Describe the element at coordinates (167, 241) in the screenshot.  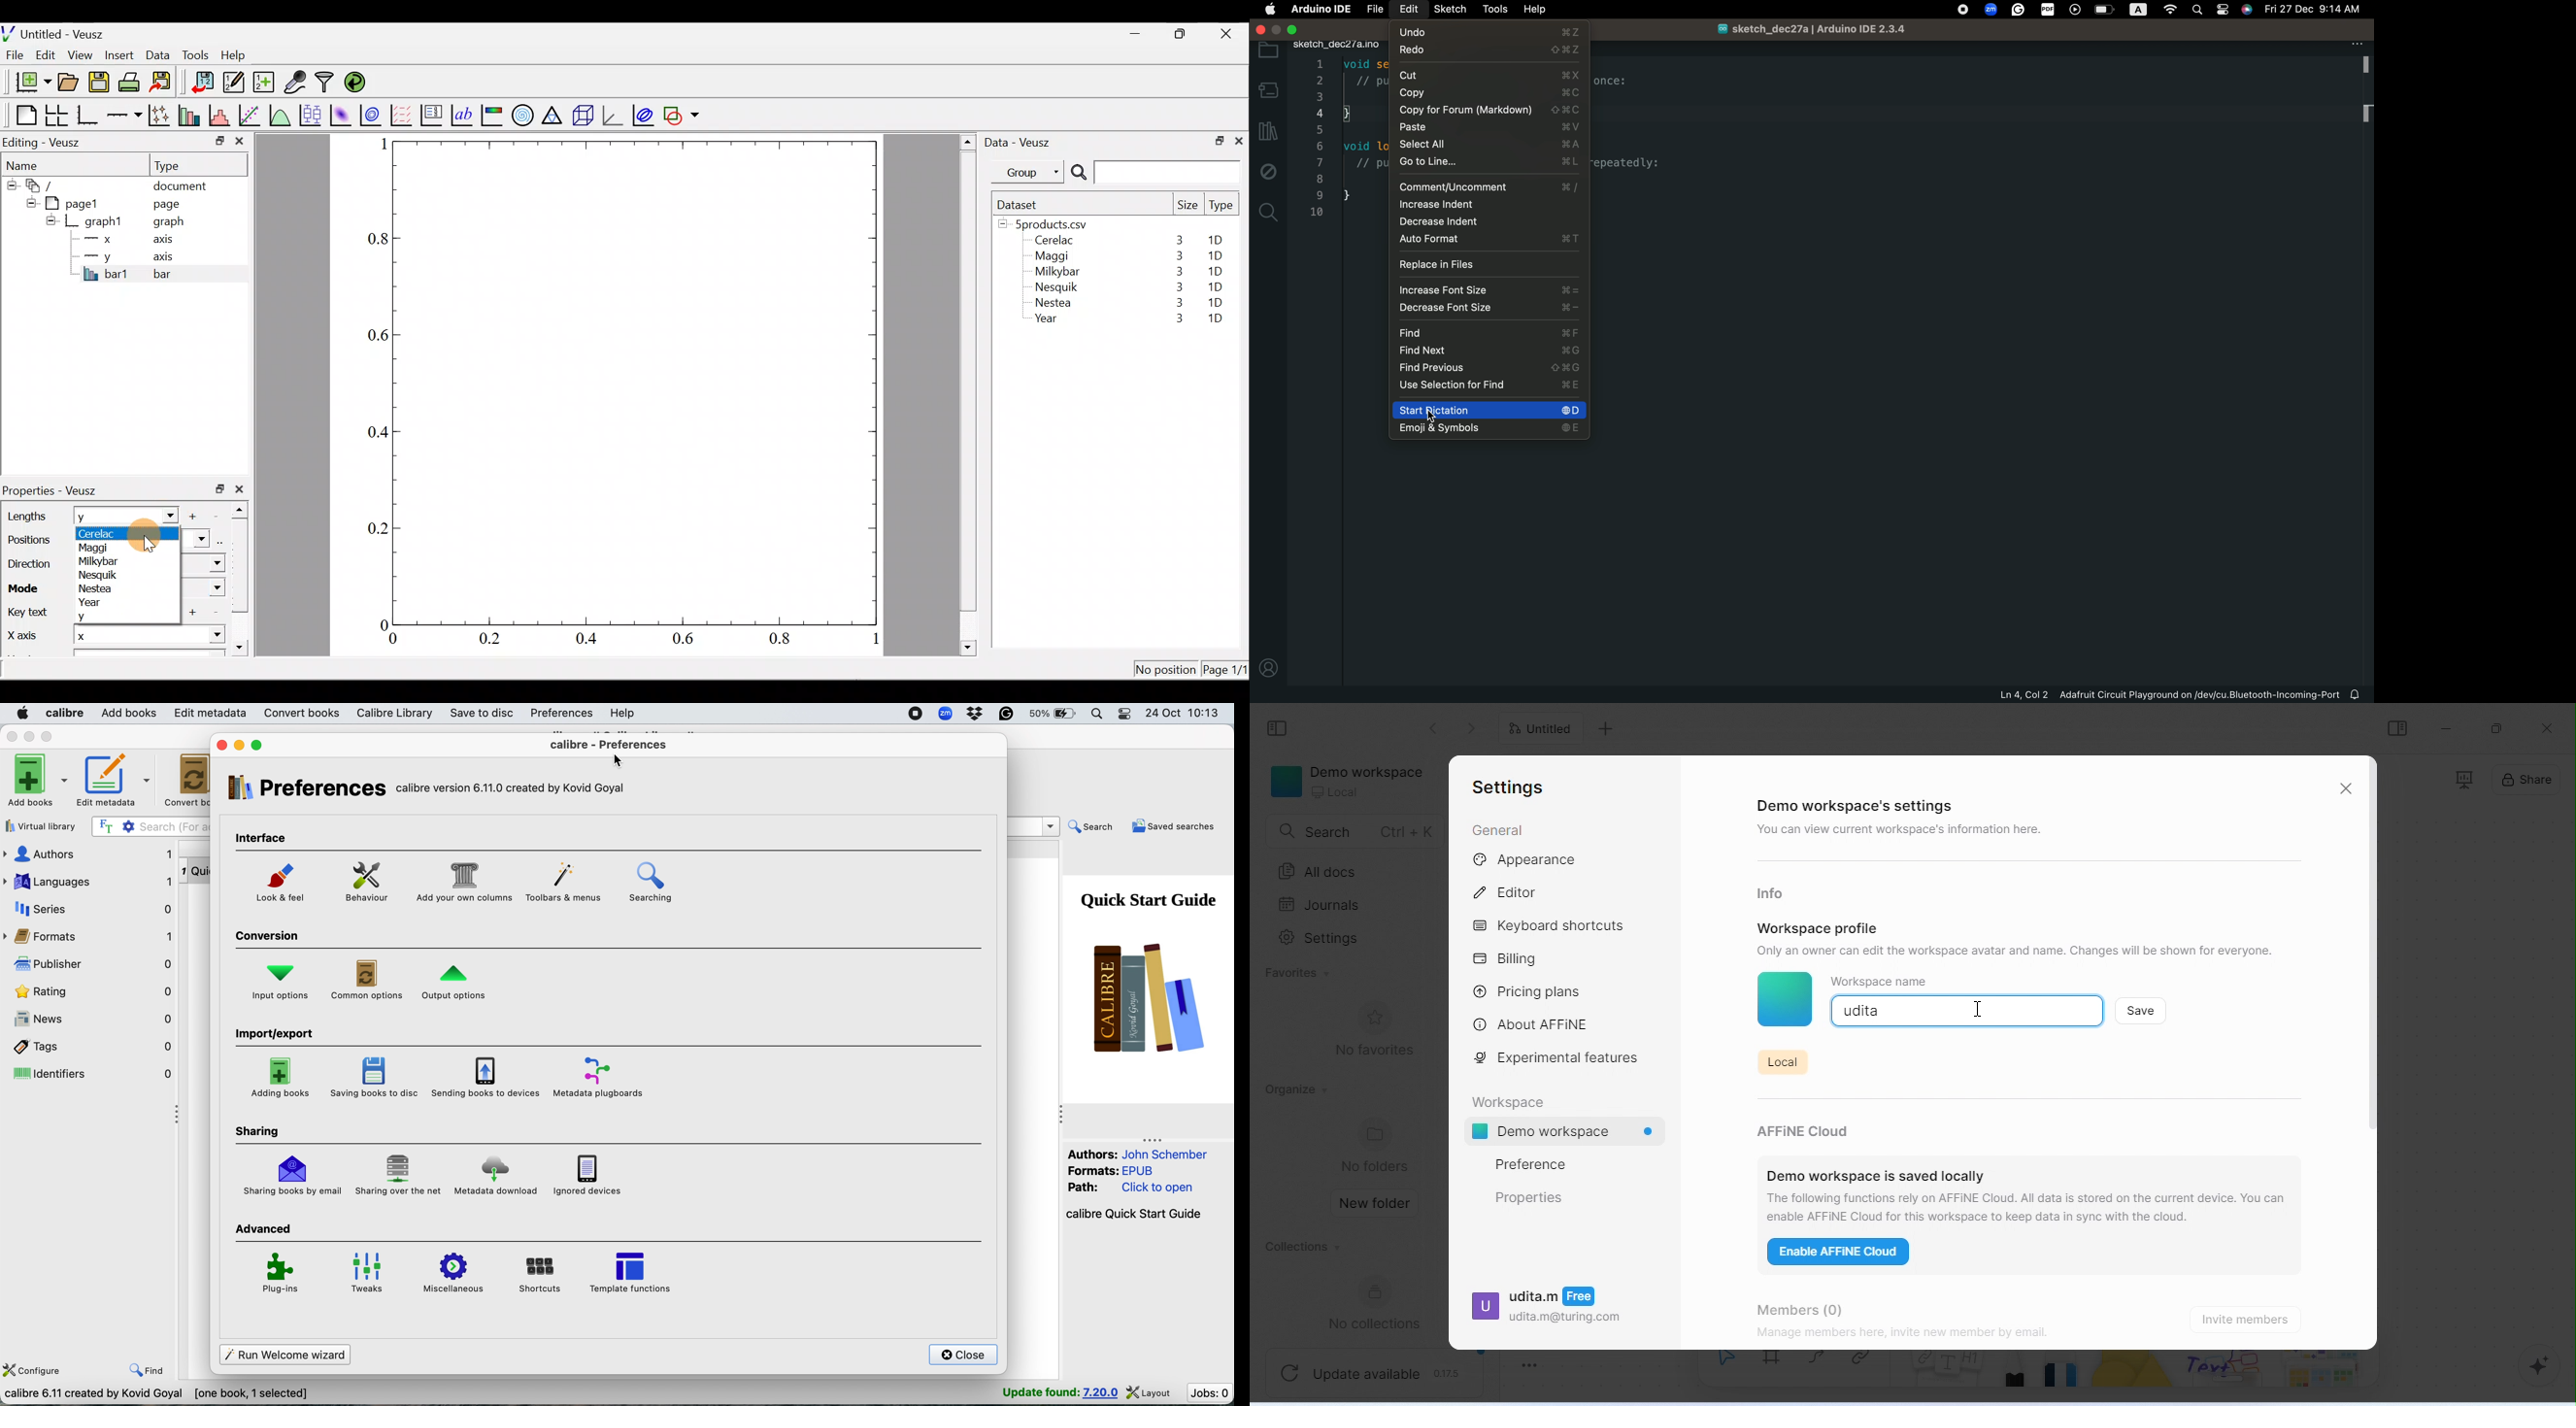
I see `axis` at that location.